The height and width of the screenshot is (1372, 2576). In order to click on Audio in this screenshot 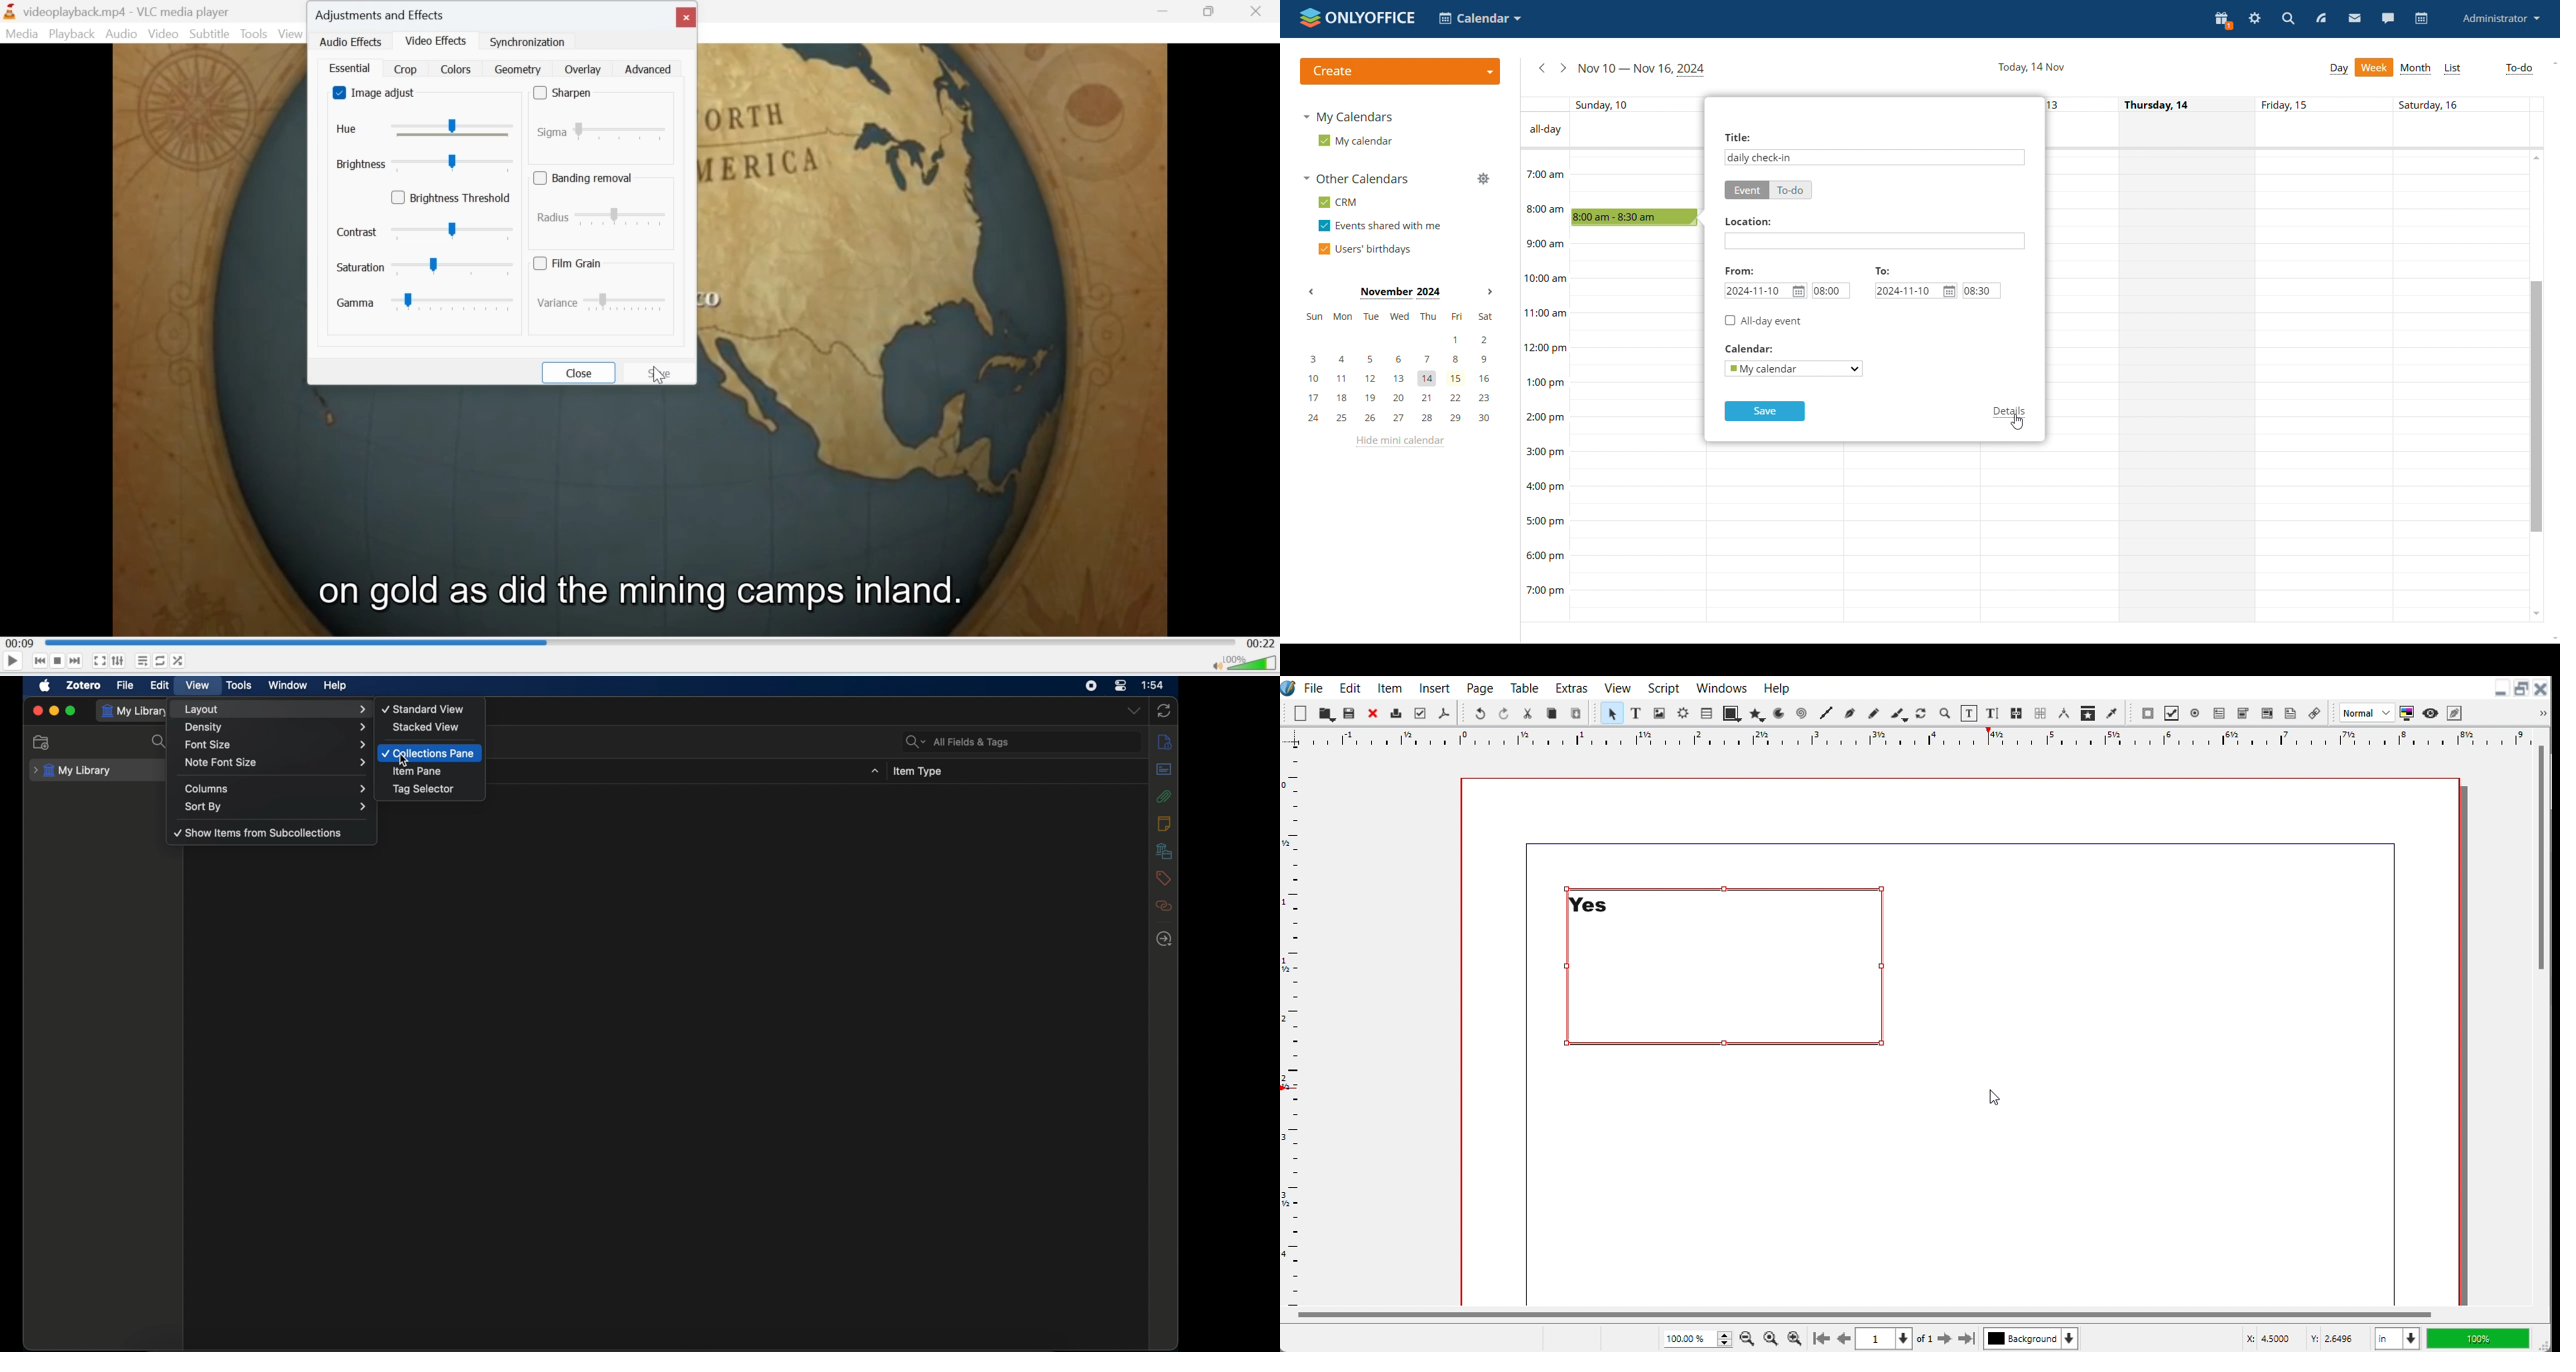, I will do `click(122, 33)`.